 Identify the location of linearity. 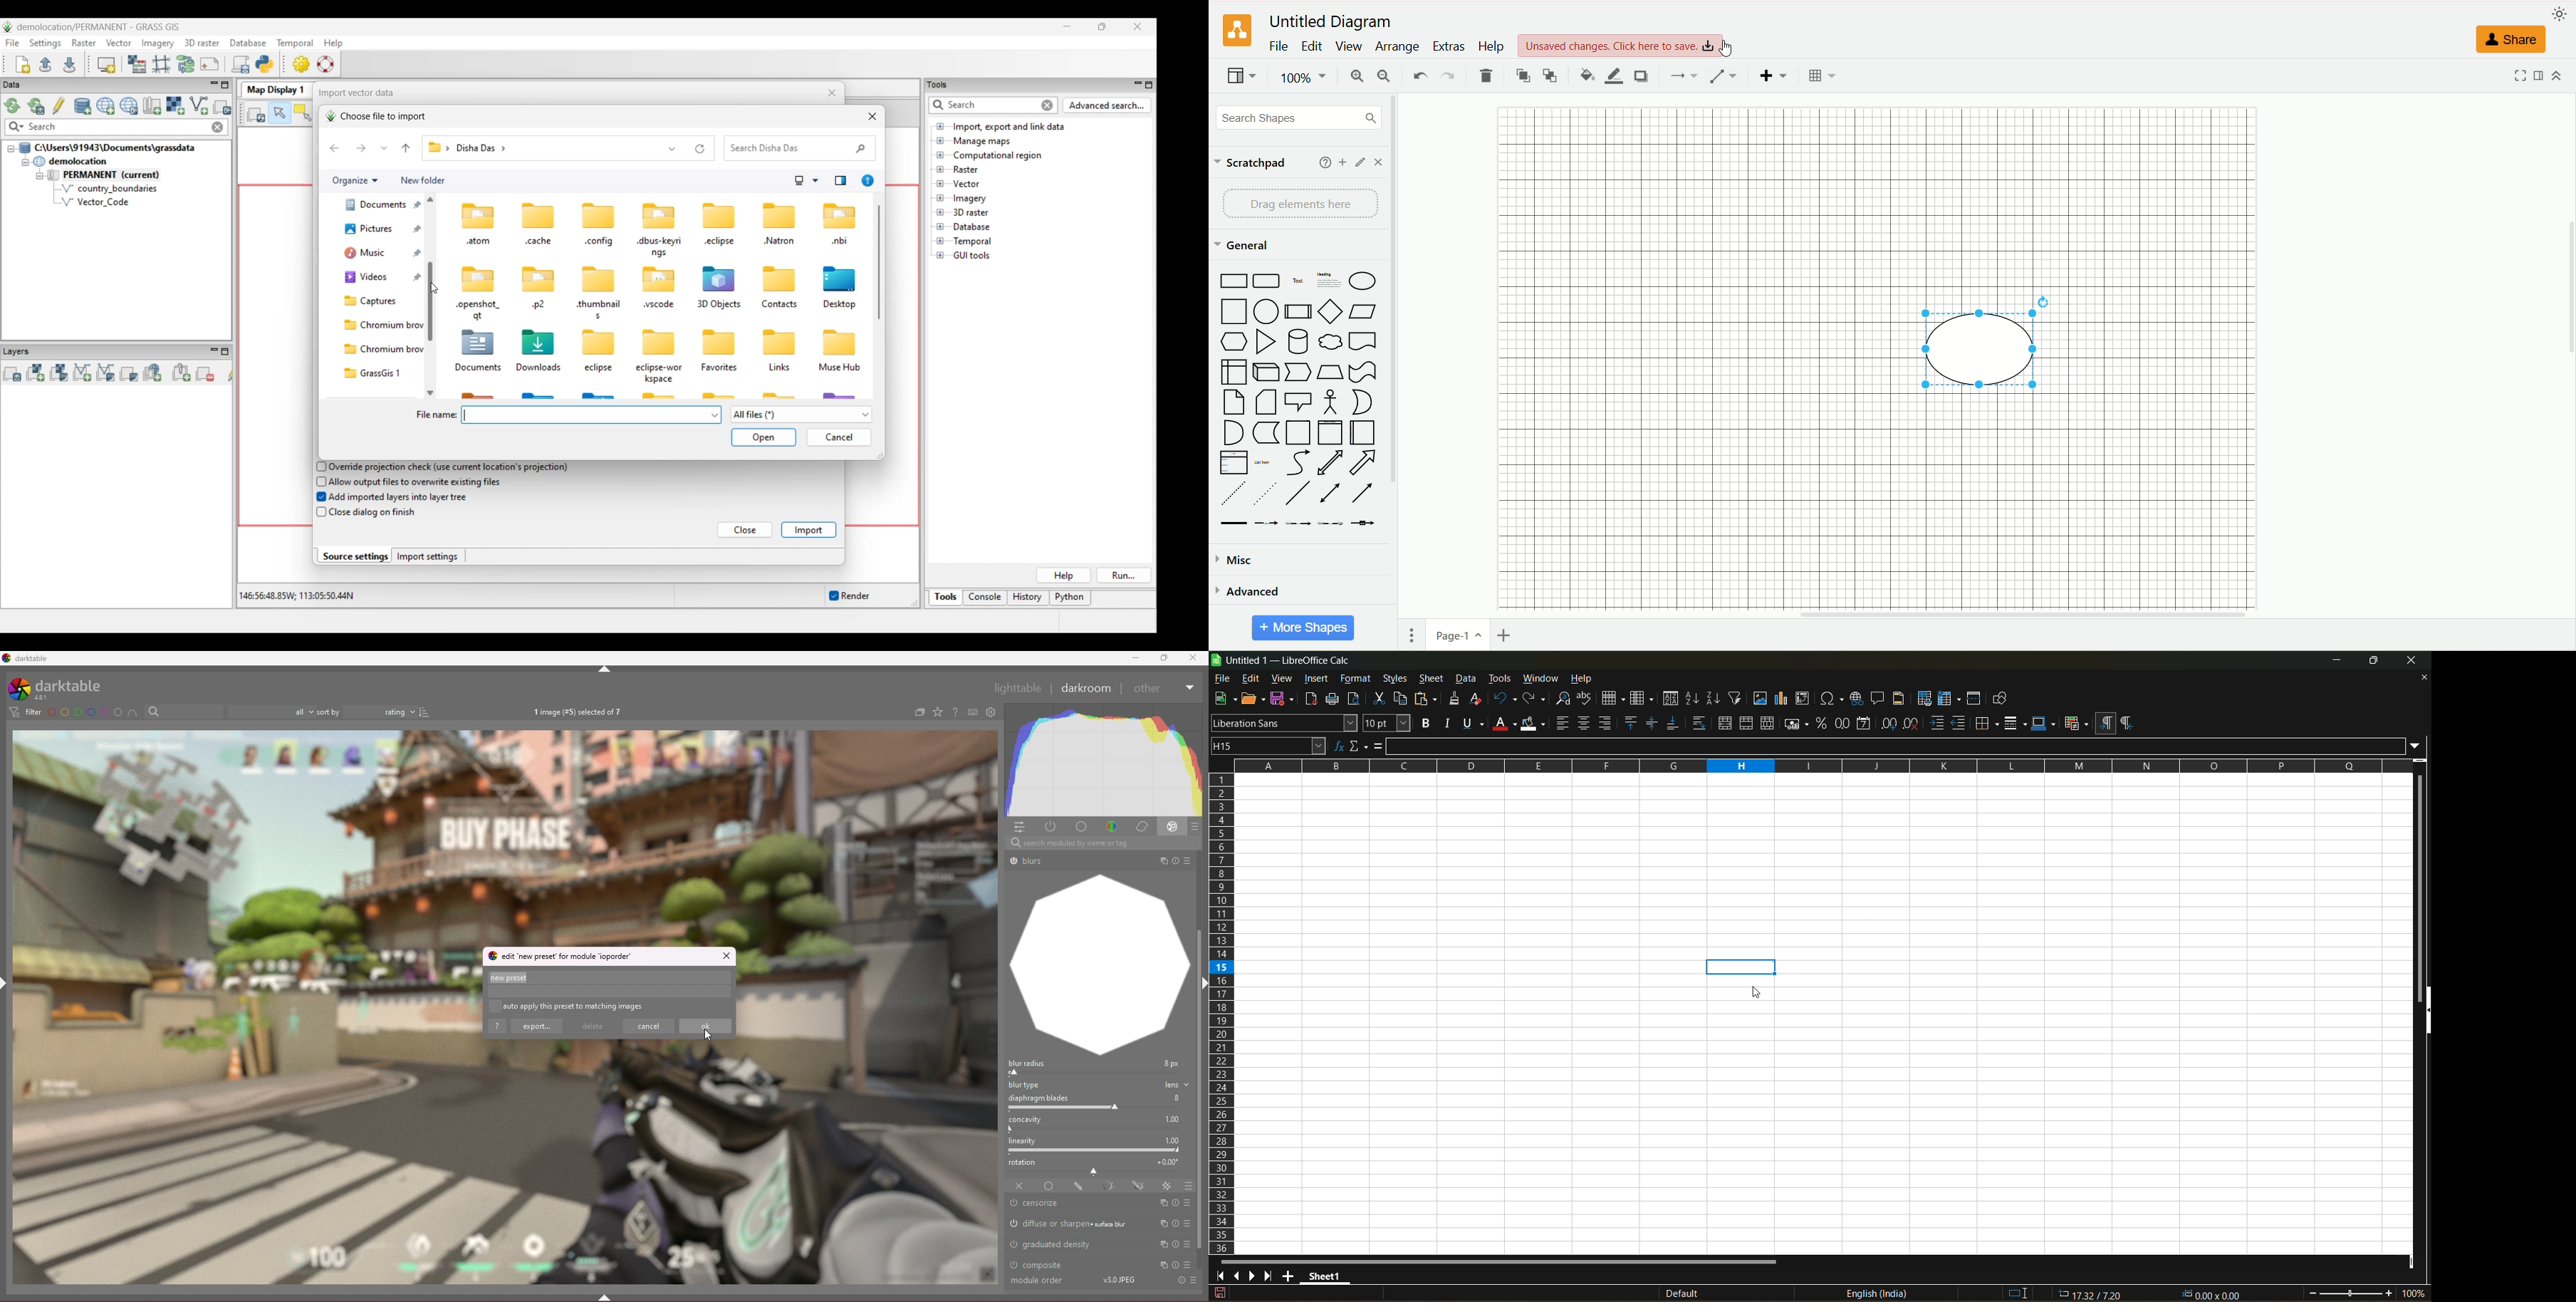
(1099, 1145).